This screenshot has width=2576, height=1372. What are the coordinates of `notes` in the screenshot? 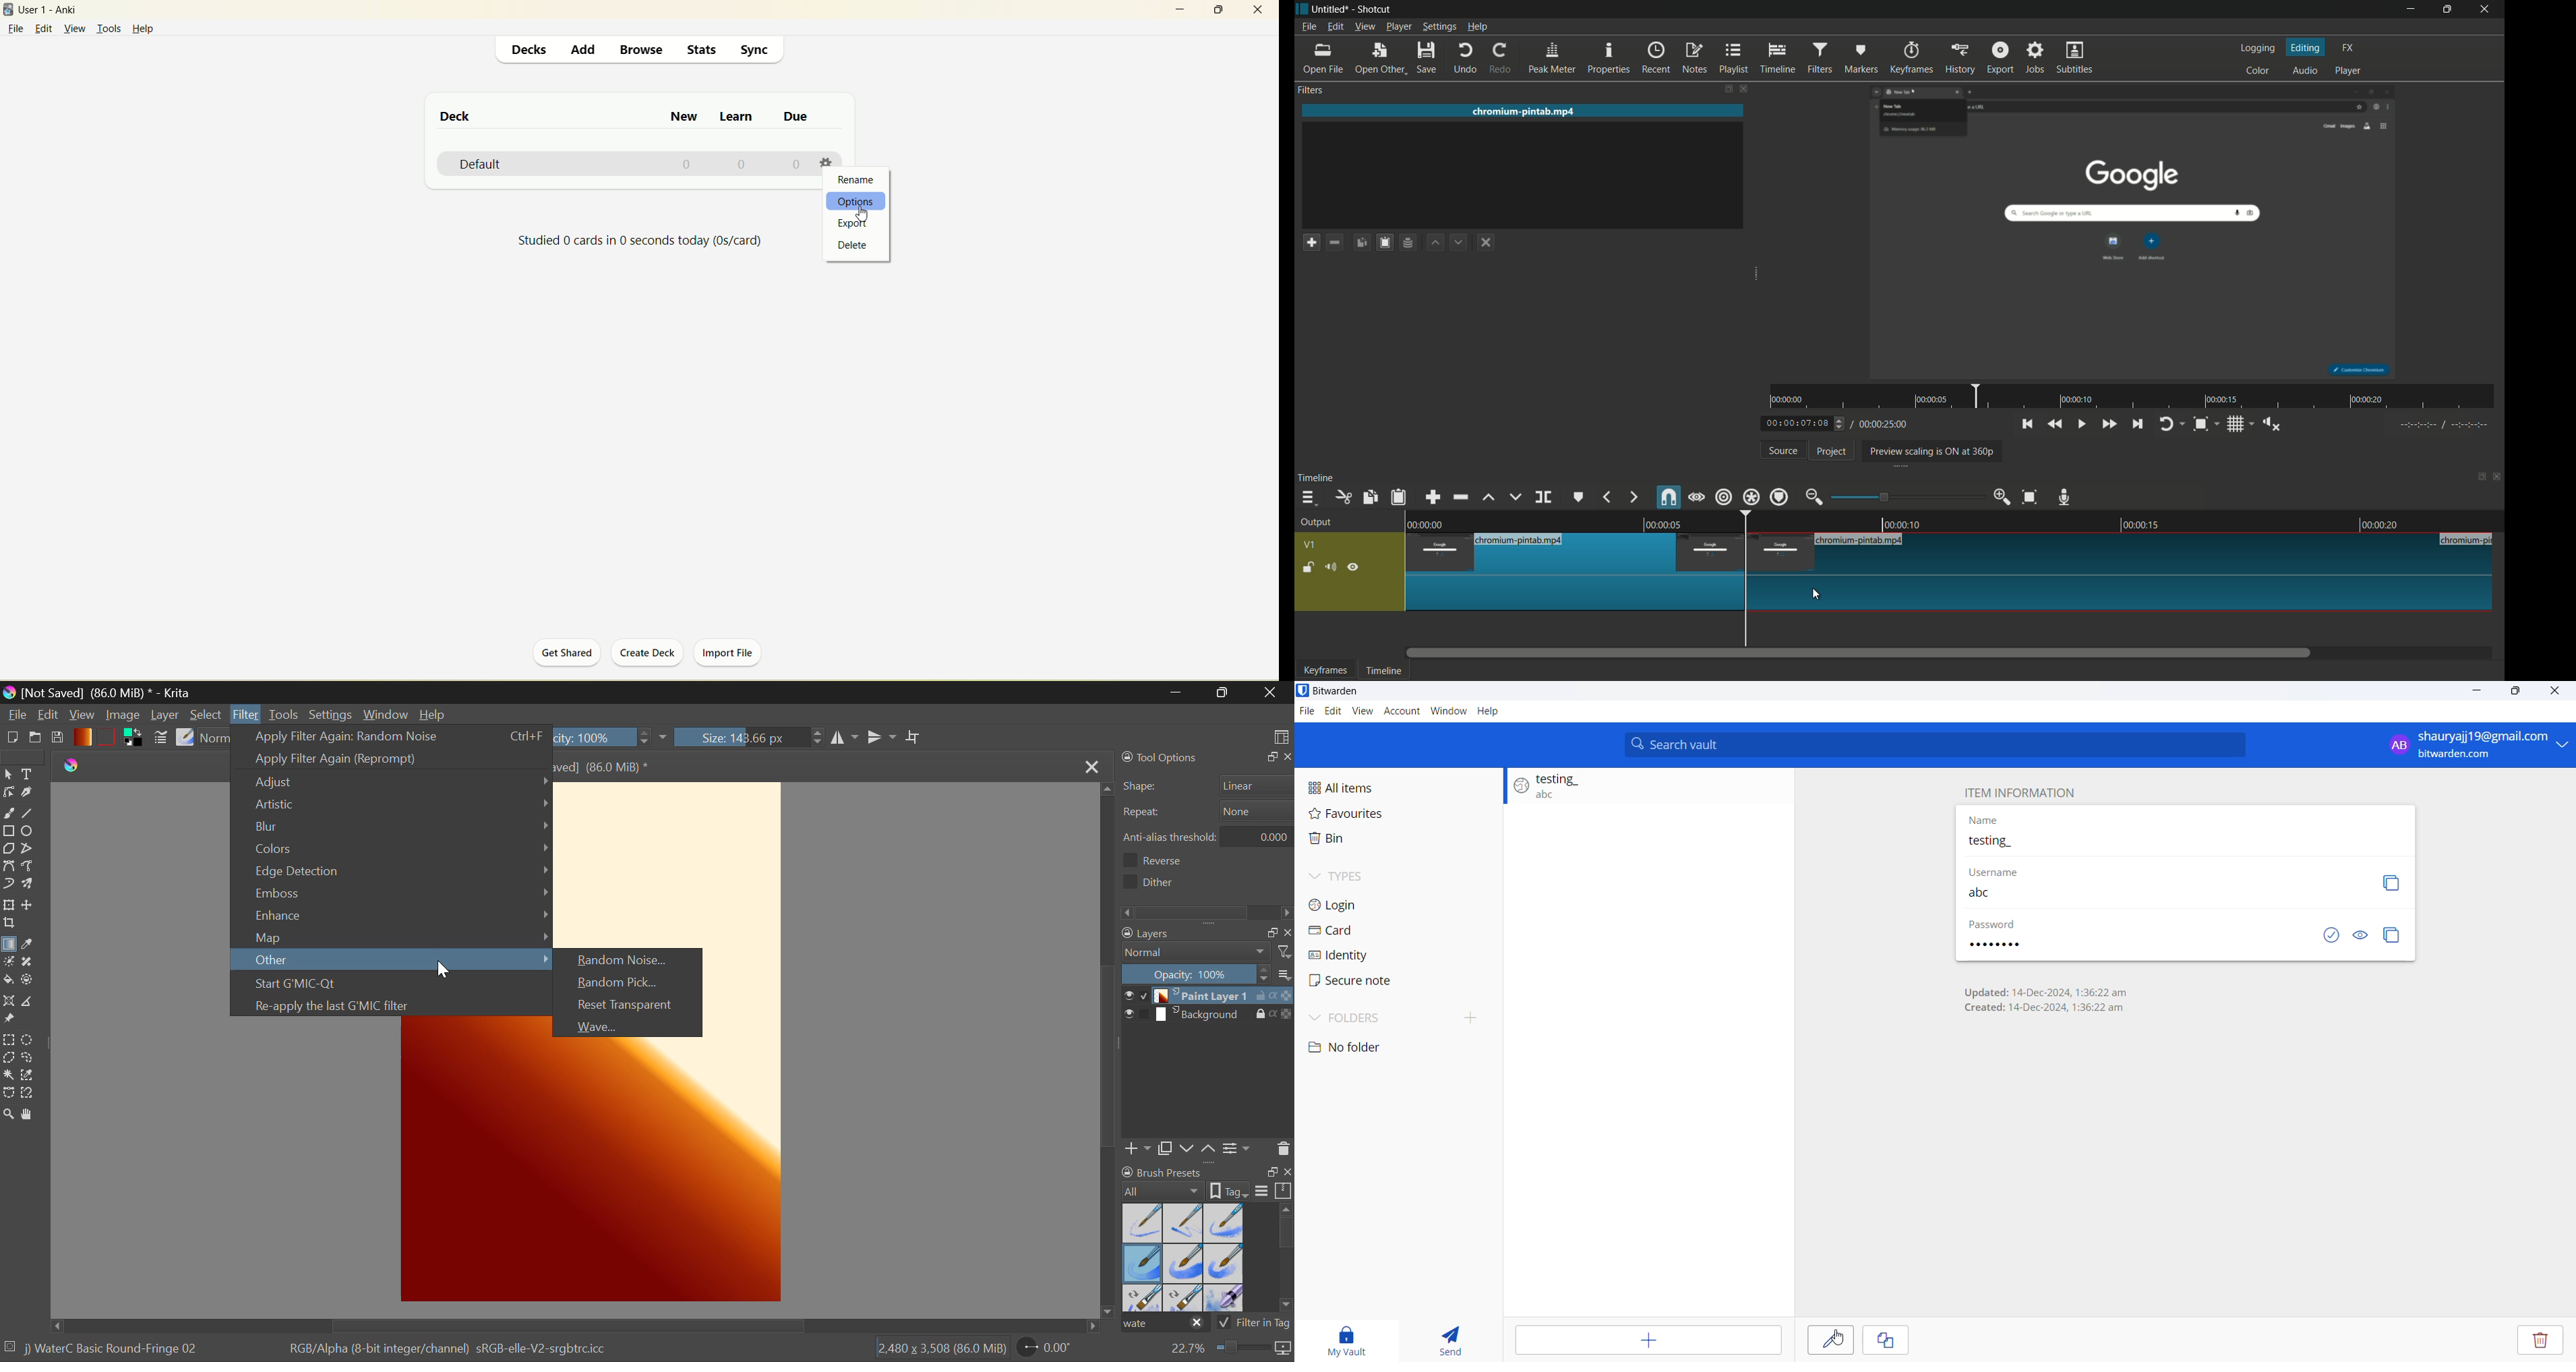 It's located at (1694, 58).